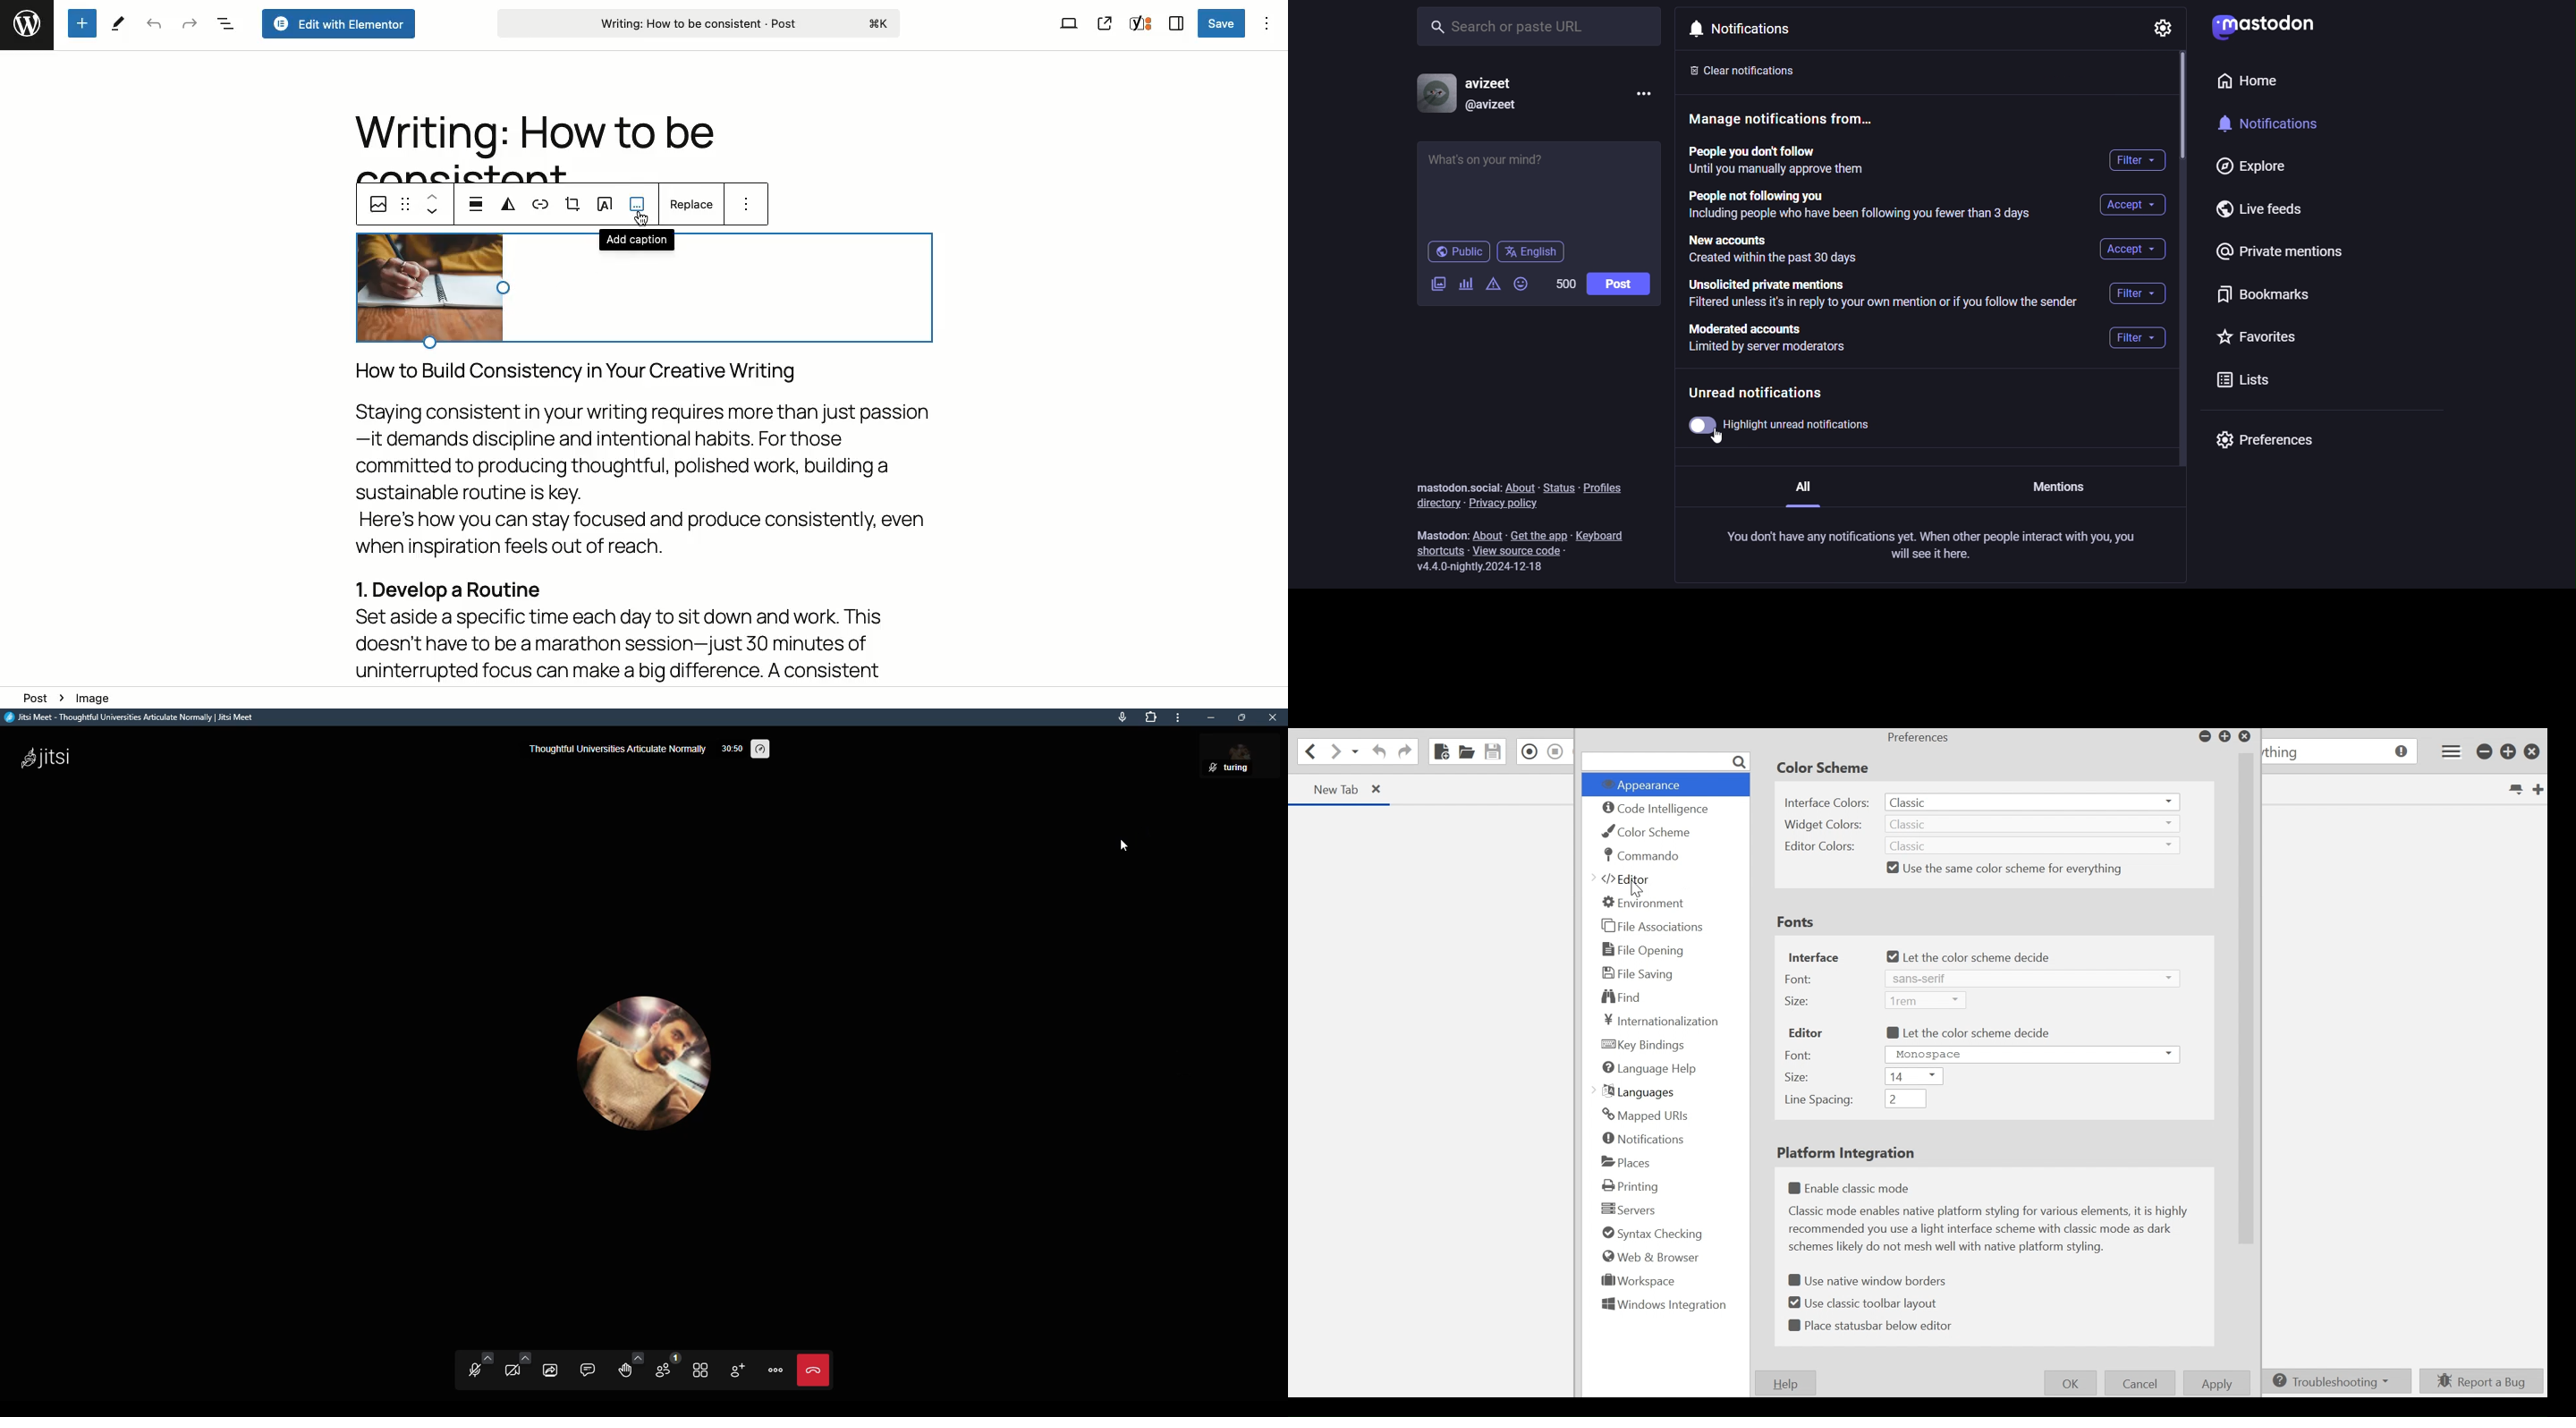 The width and height of the screenshot is (2576, 1428). What do you see at coordinates (1439, 284) in the screenshot?
I see `add image` at bounding box center [1439, 284].